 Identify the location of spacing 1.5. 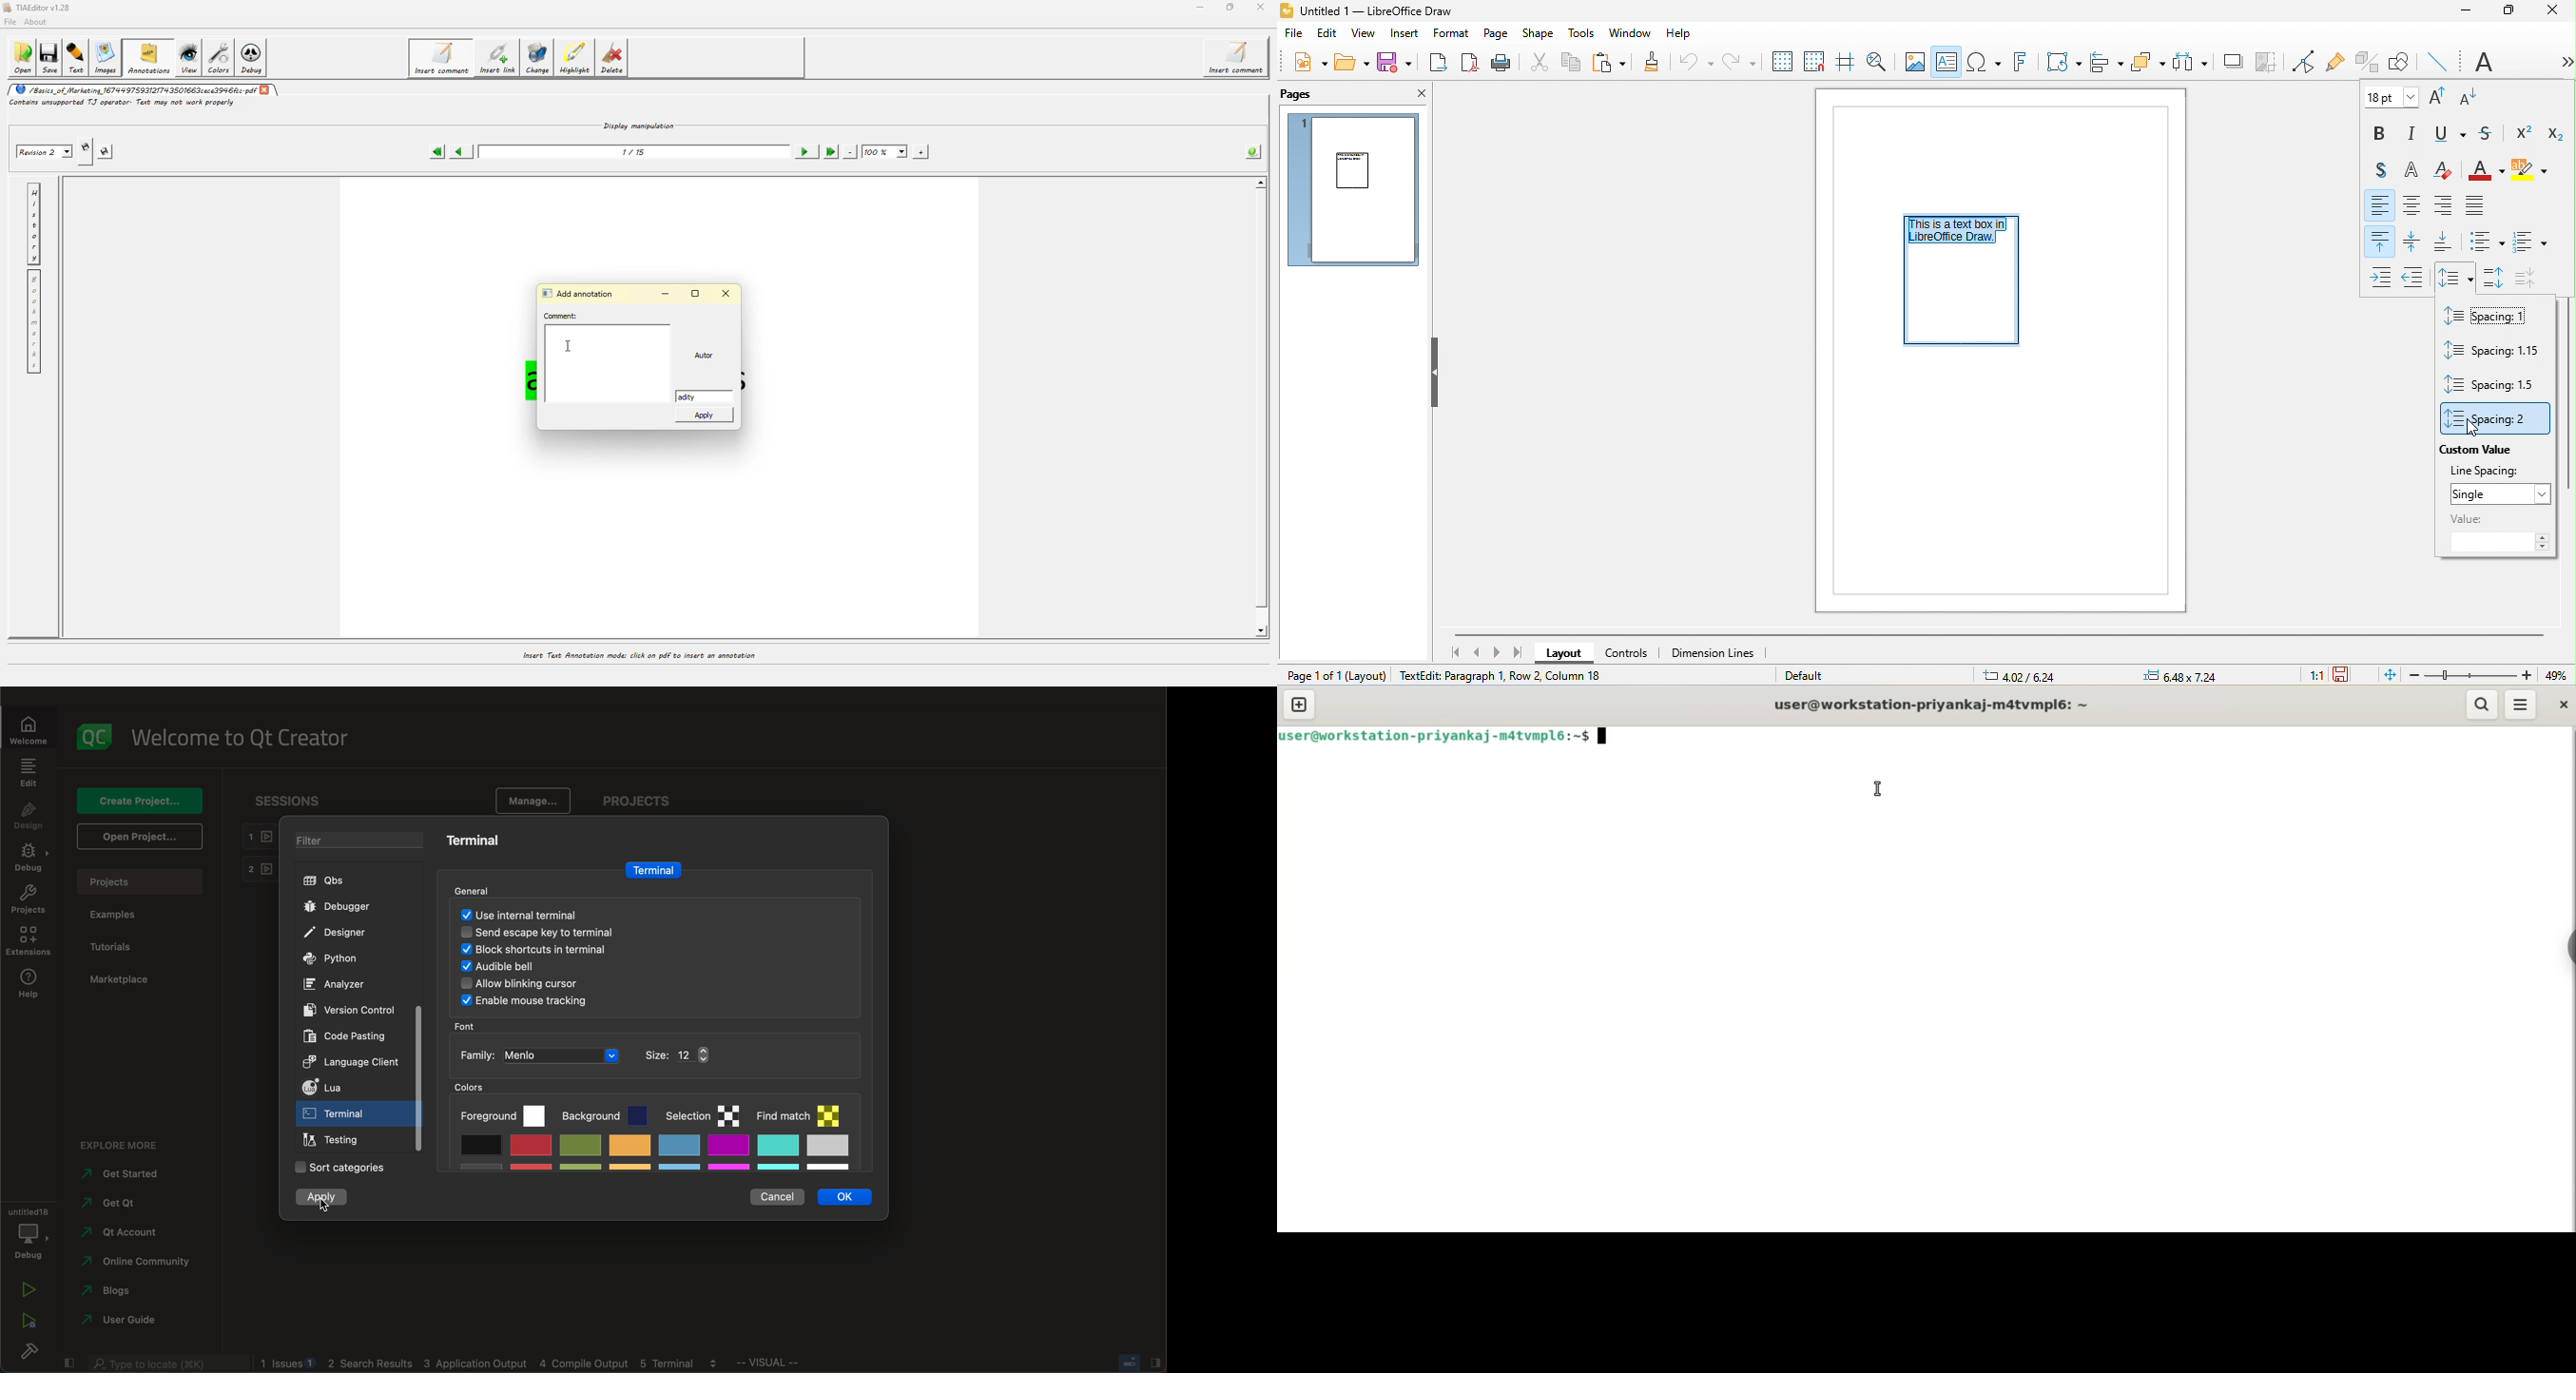
(2495, 388).